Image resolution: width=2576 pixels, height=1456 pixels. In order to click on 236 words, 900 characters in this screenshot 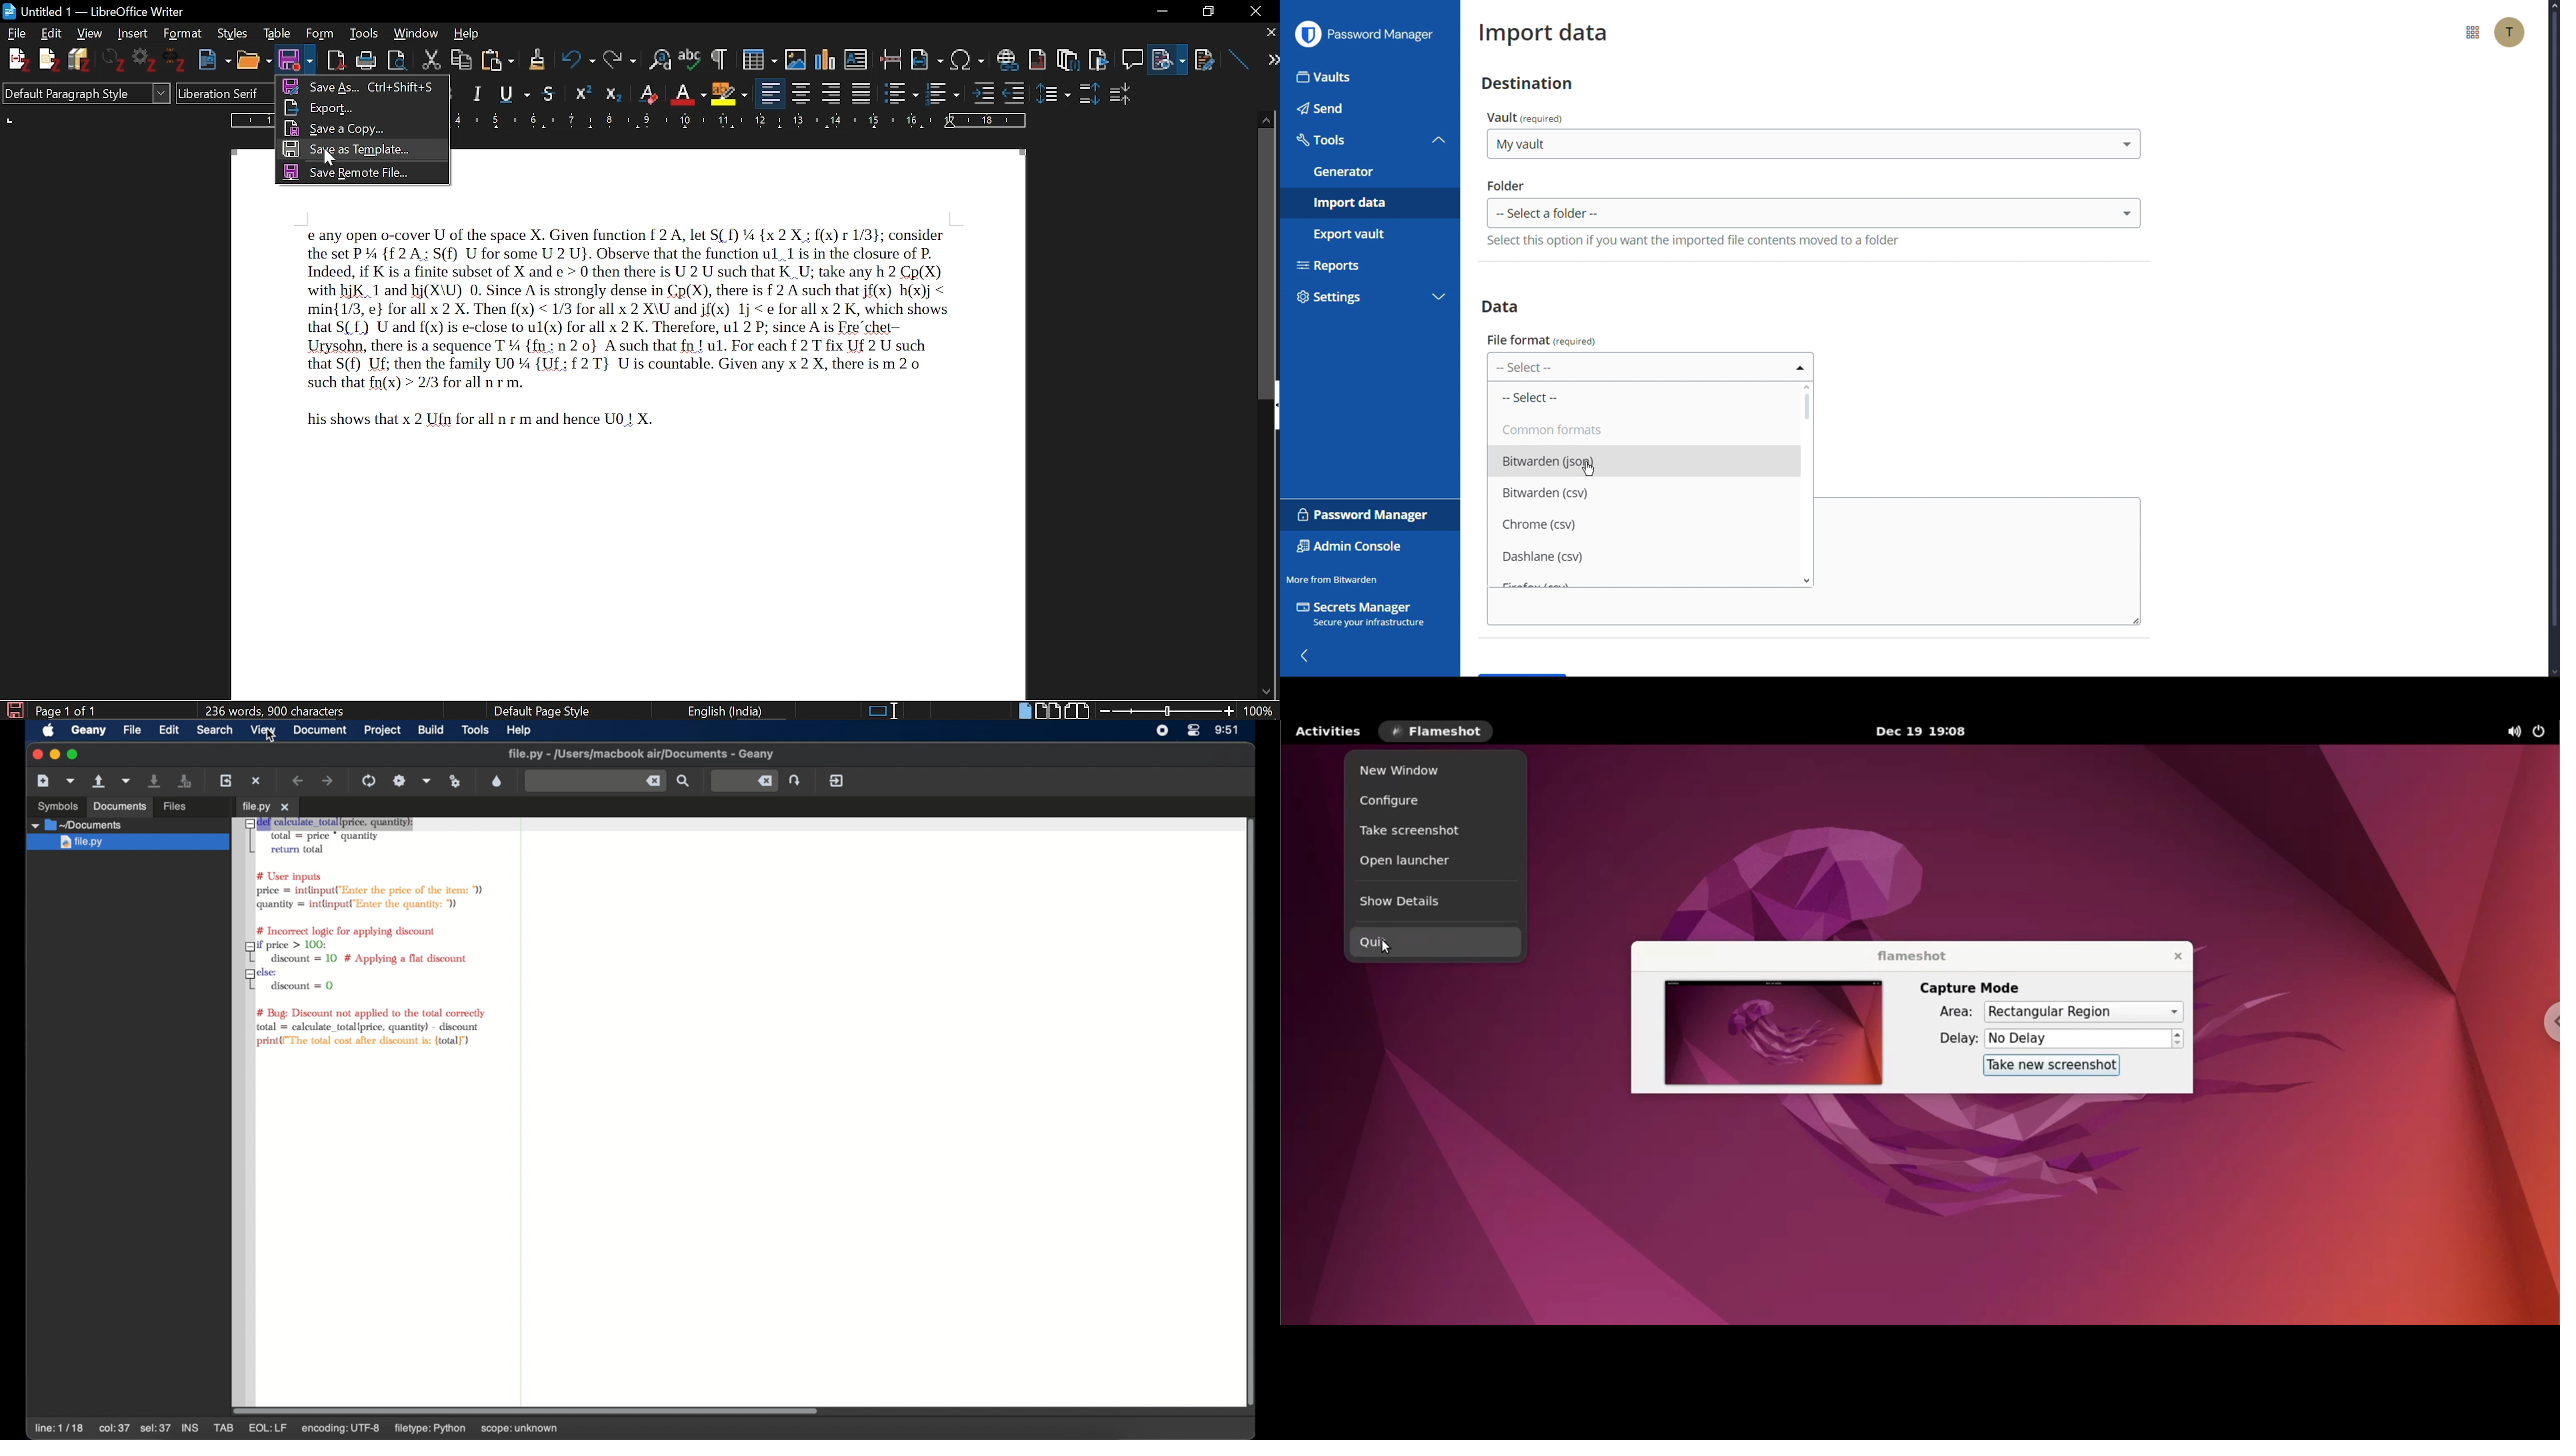, I will do `click(276, 707)`.